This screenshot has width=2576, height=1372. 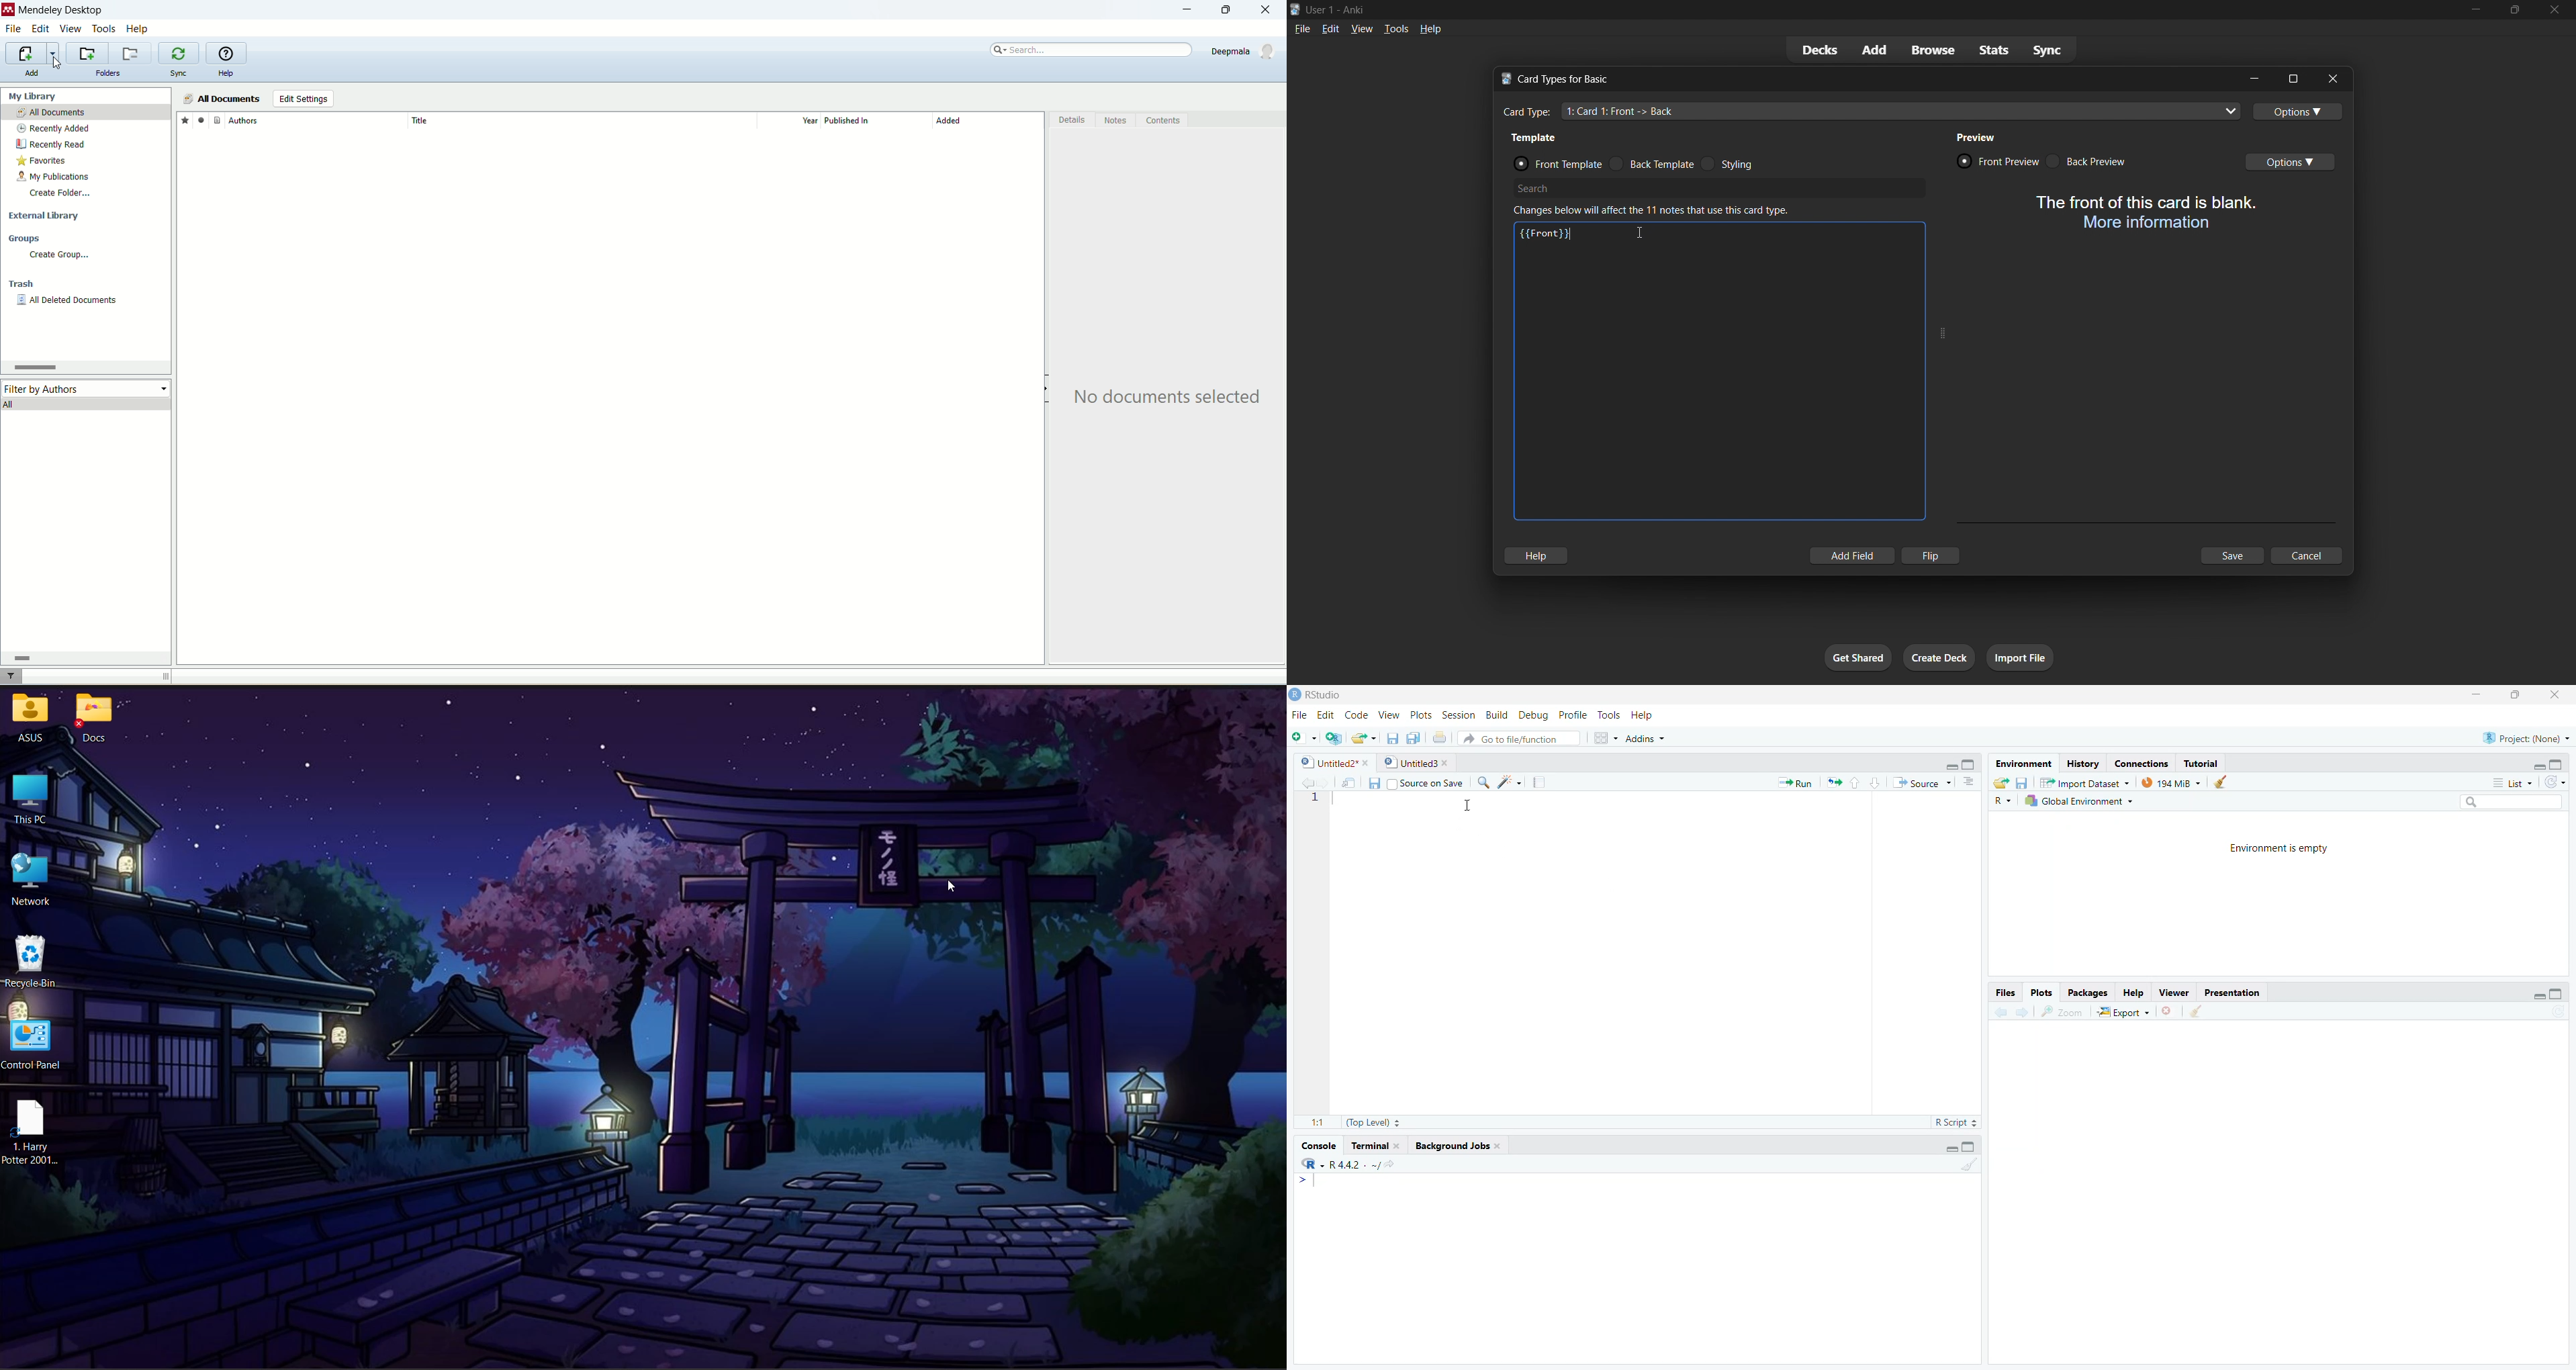 I want to click on import file, so click(x=2025, y=659).